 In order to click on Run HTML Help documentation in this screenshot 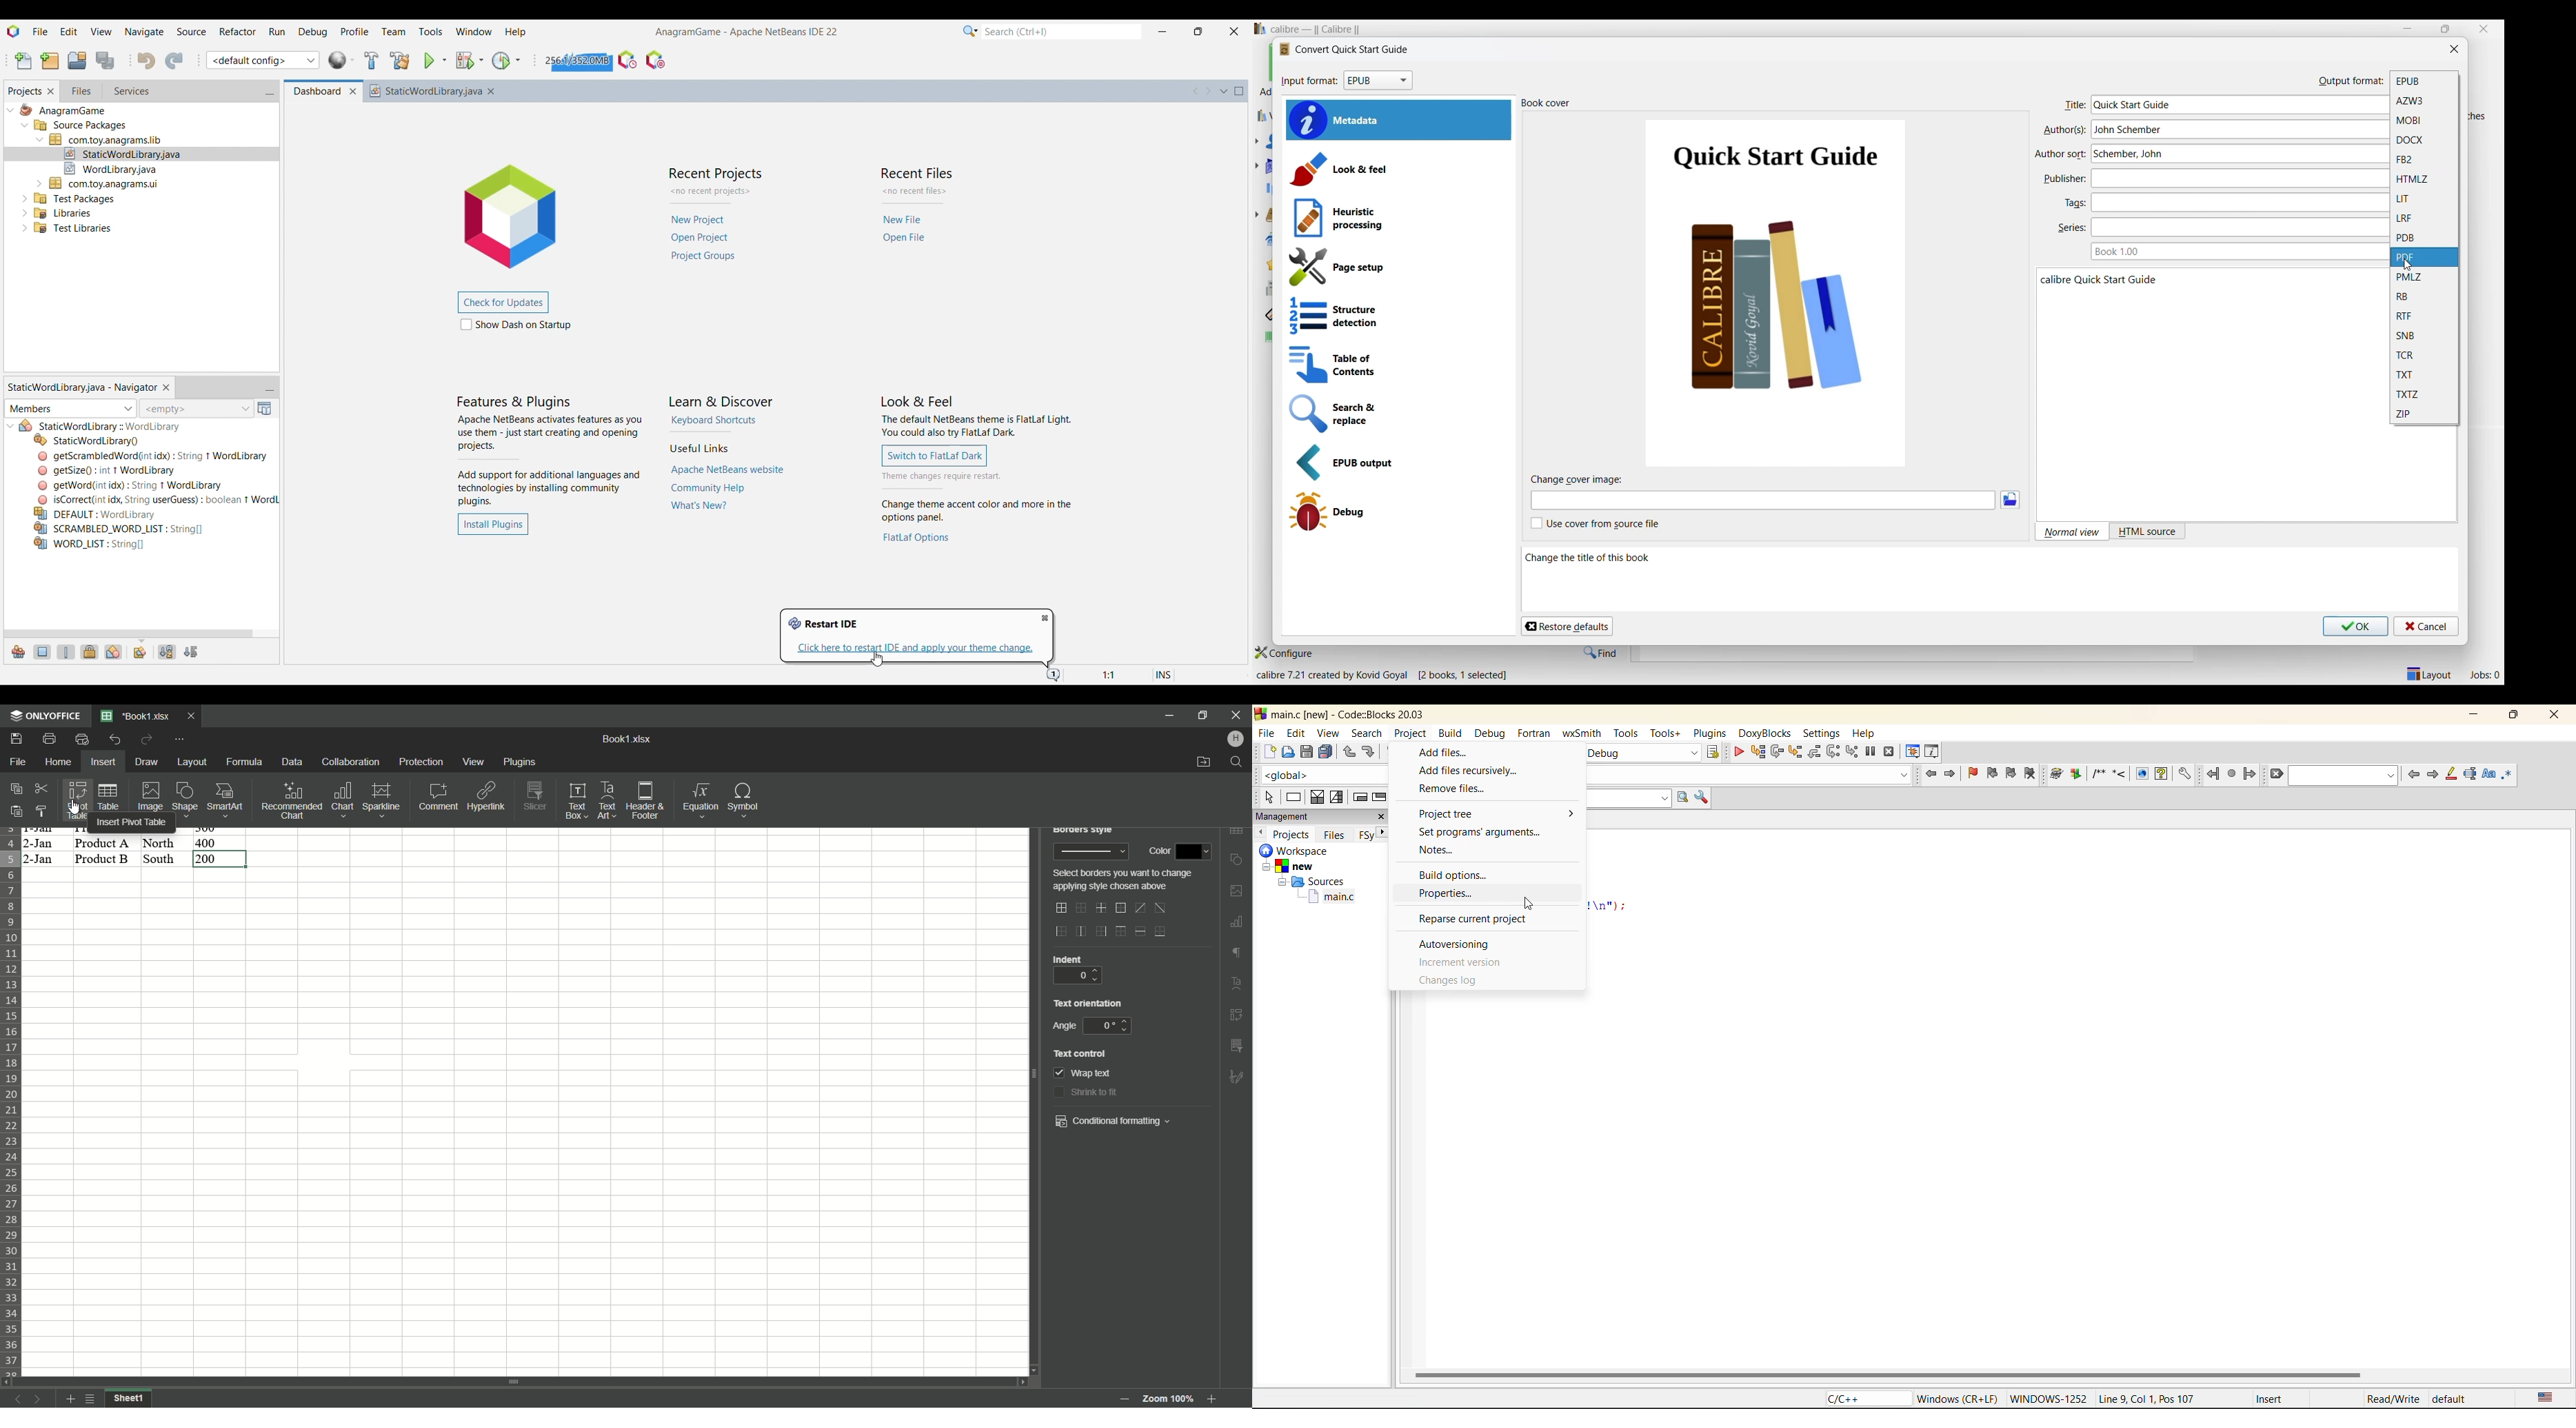, I will do `click(2162, 774)`.